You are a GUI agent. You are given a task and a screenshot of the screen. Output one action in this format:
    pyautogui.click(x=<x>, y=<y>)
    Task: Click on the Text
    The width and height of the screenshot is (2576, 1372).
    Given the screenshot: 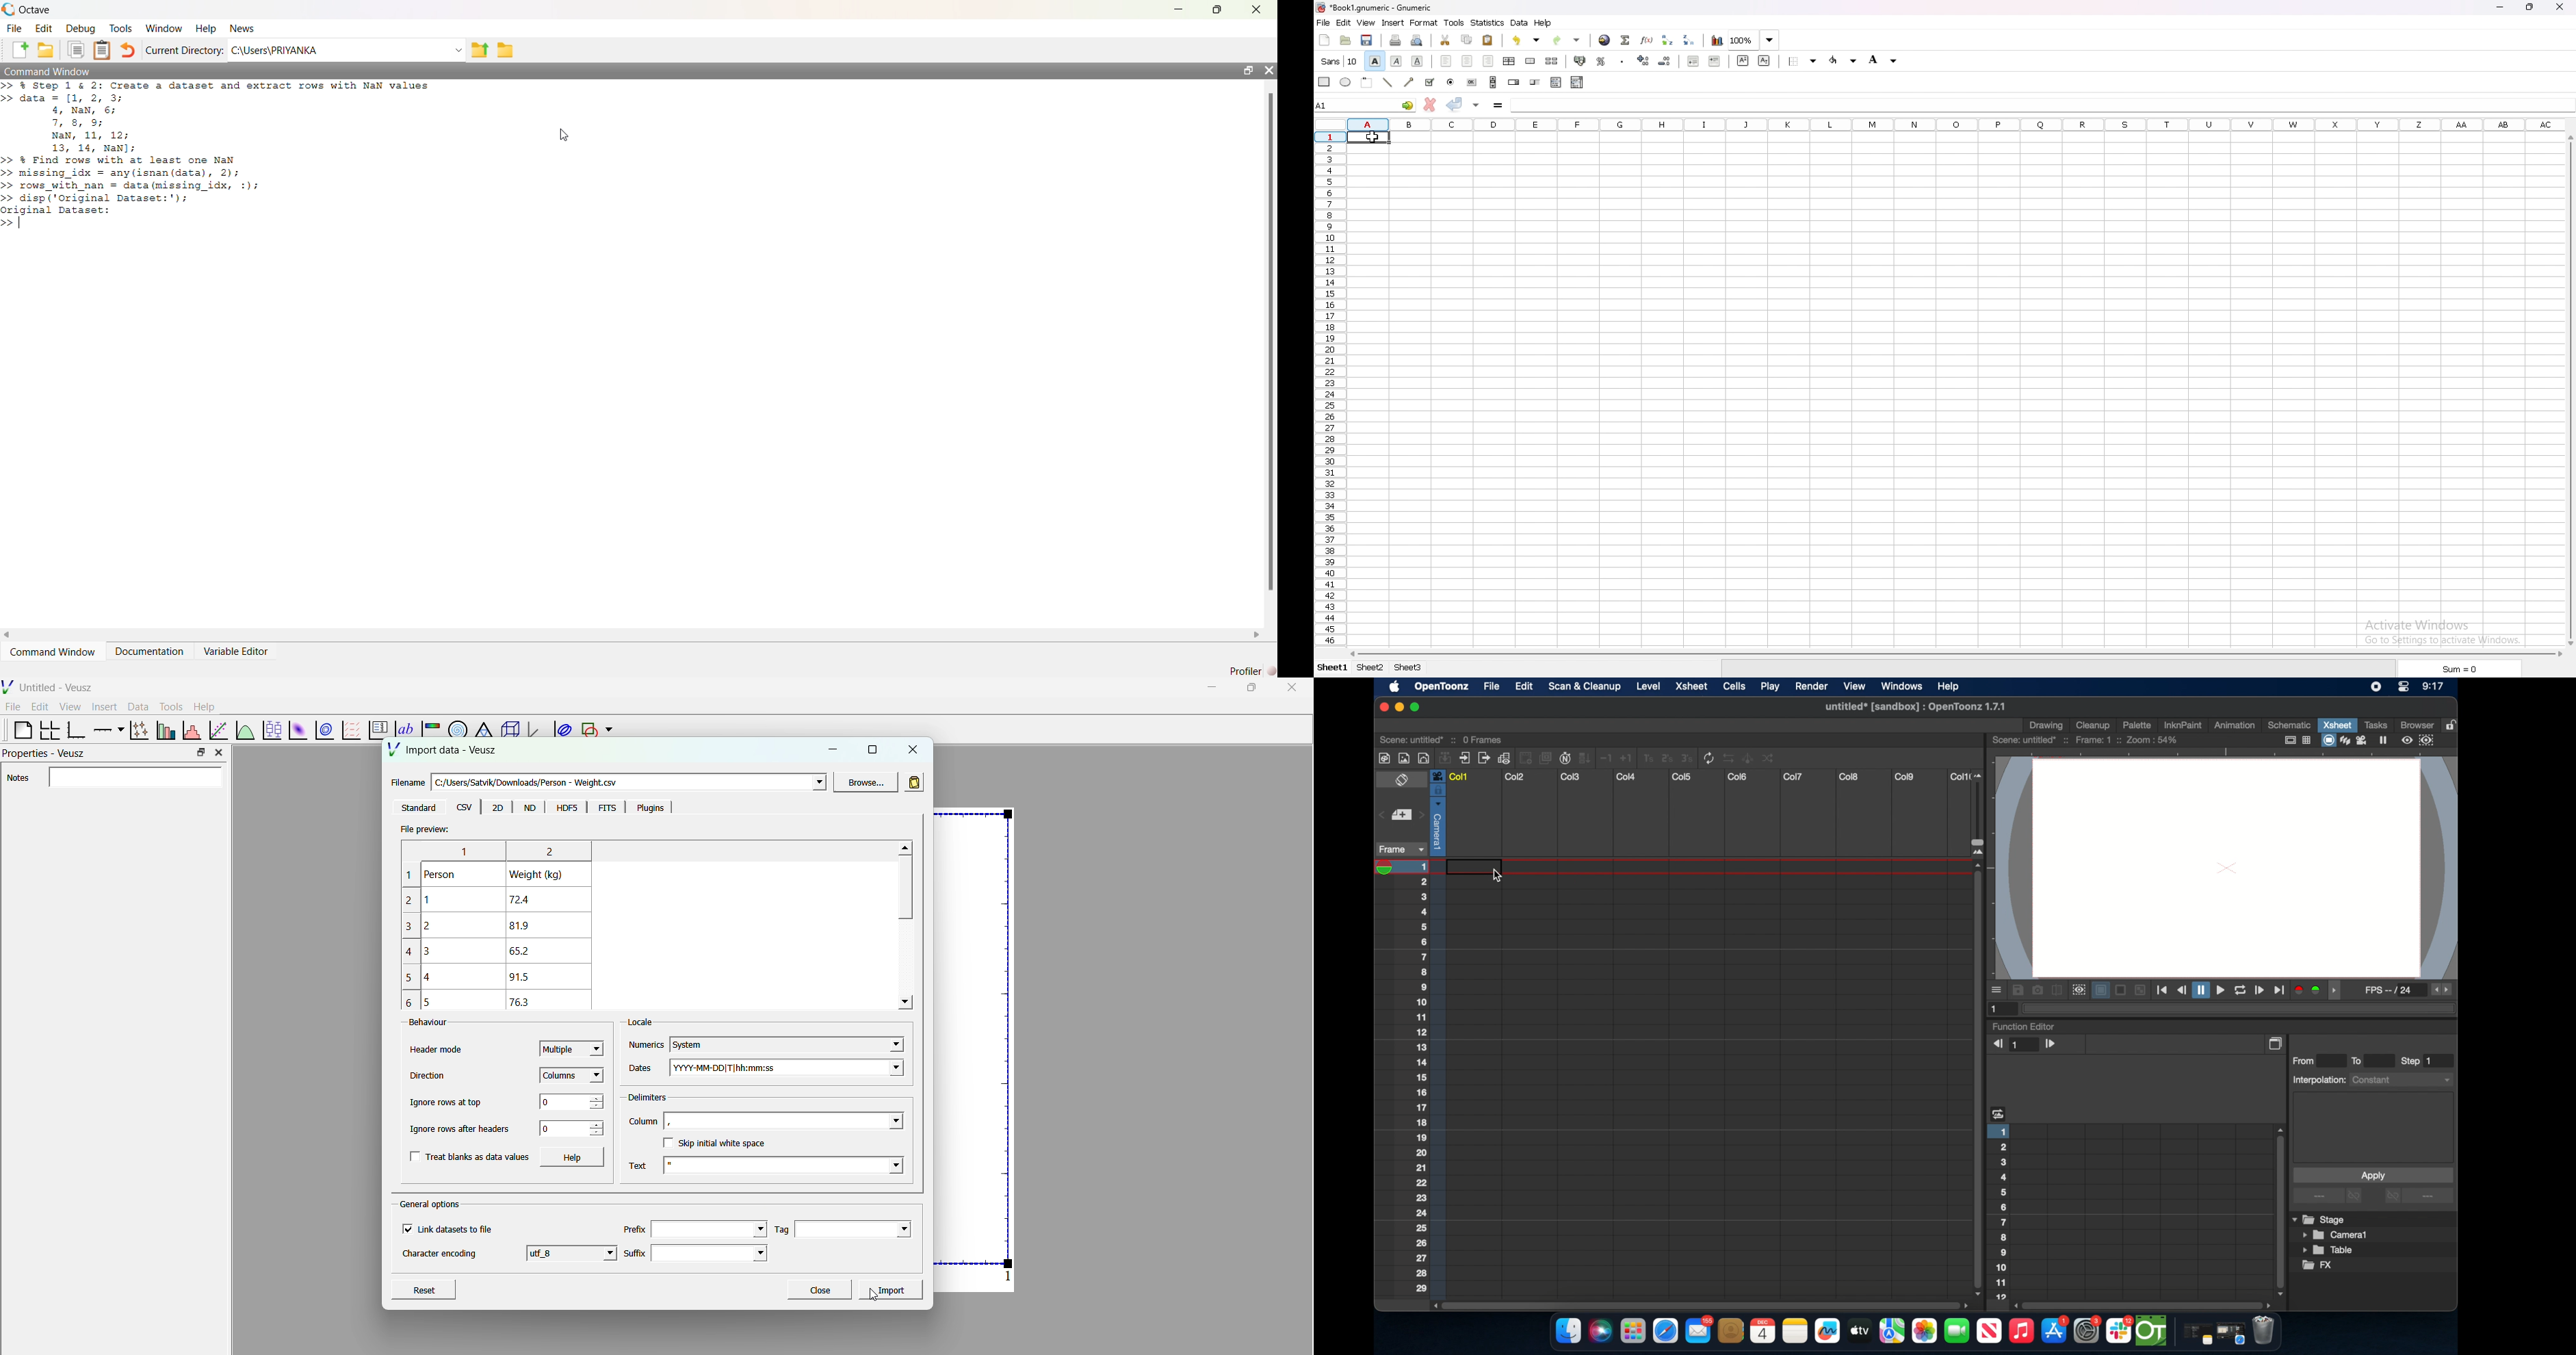 What is the action you would take?
    pyautogui.click(x=641, y=1162)
    